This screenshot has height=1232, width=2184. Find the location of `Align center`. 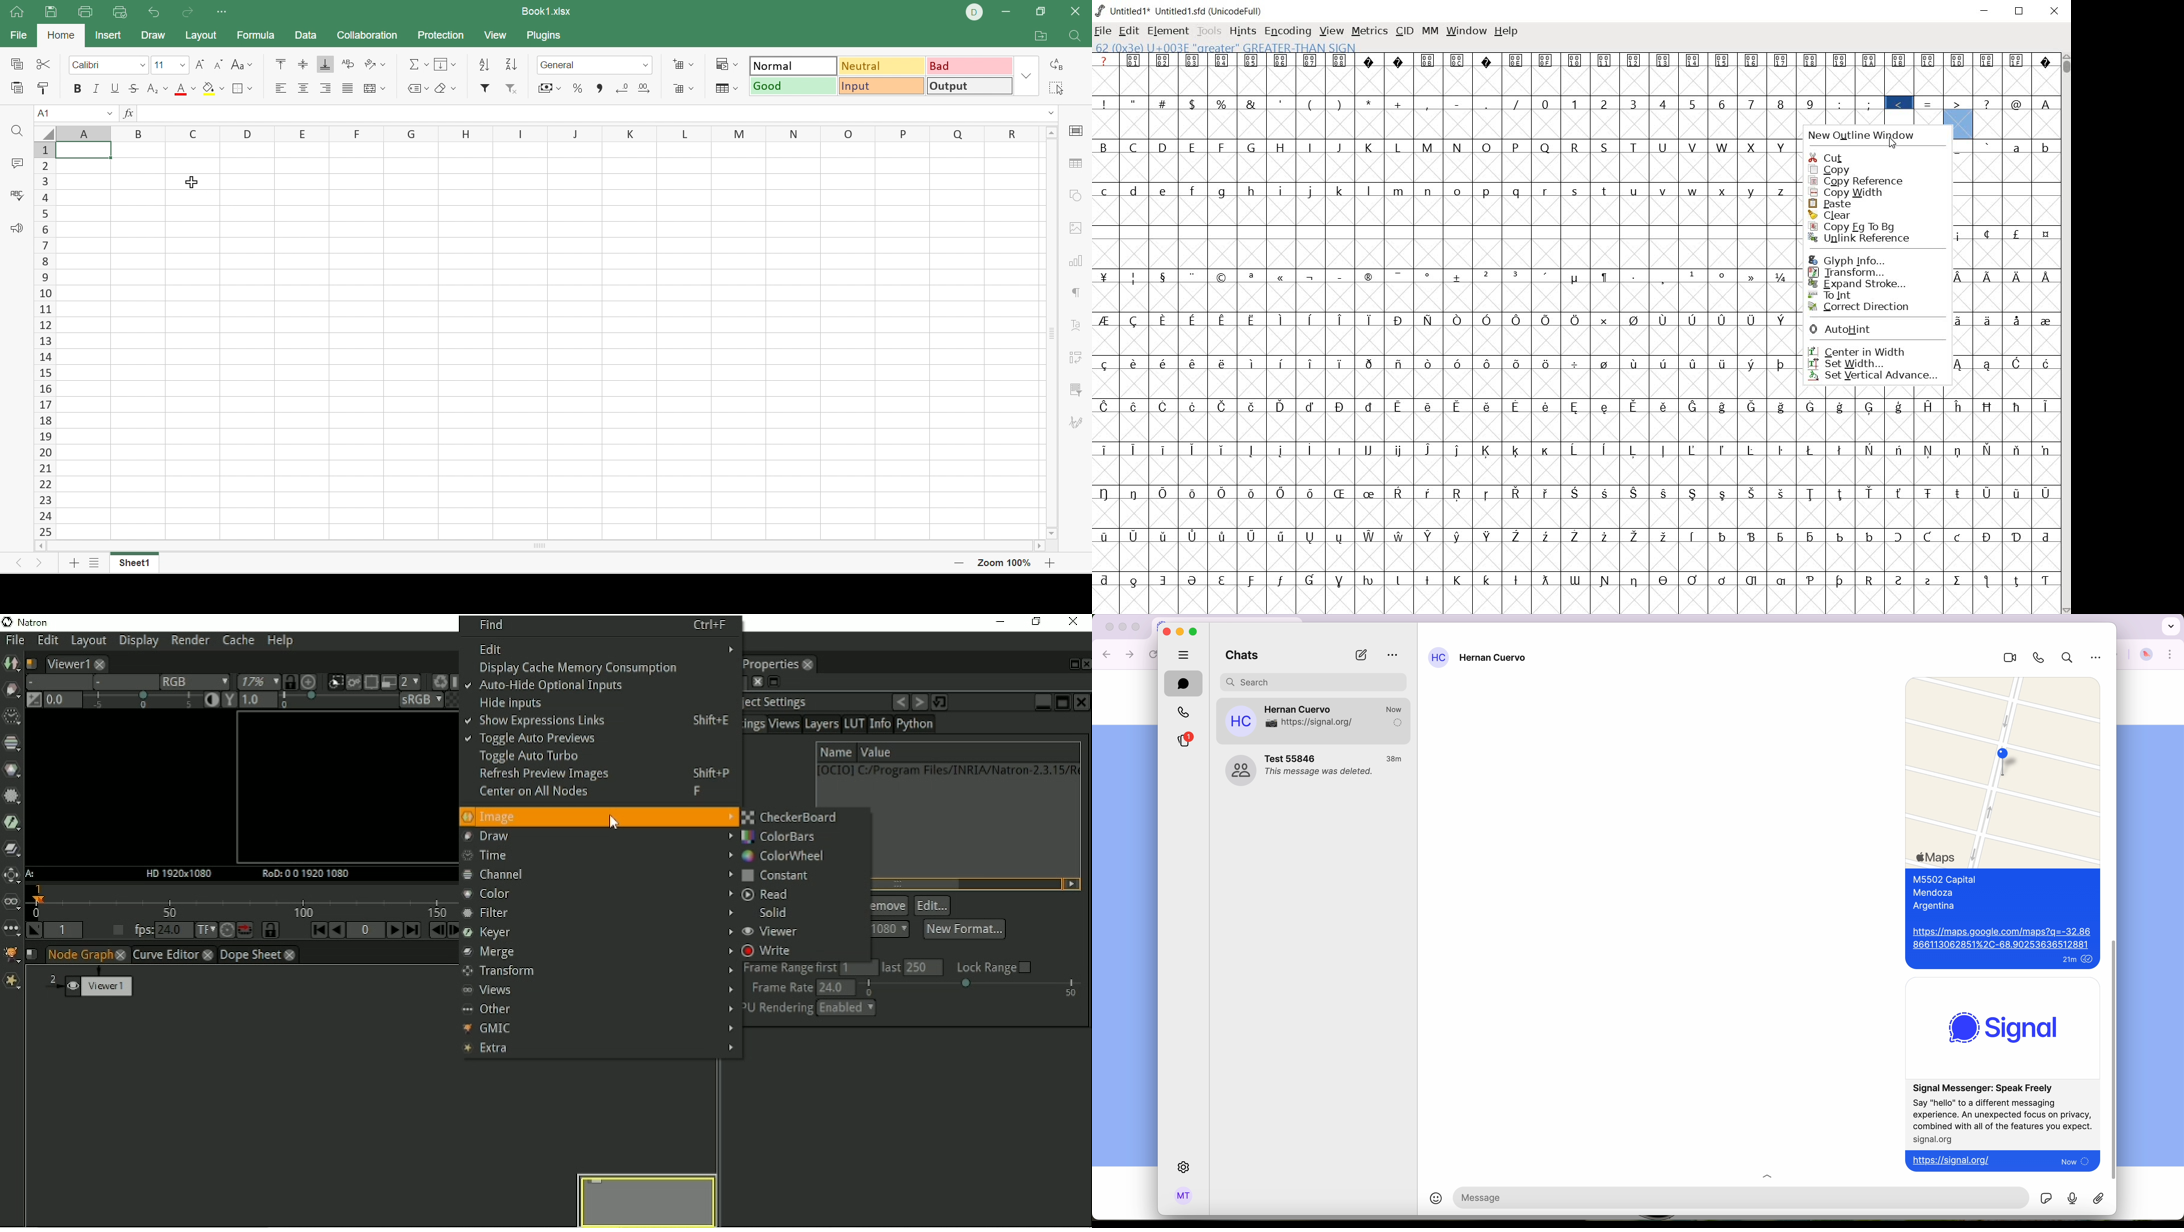

Align center is located at coordinates (304, 88).